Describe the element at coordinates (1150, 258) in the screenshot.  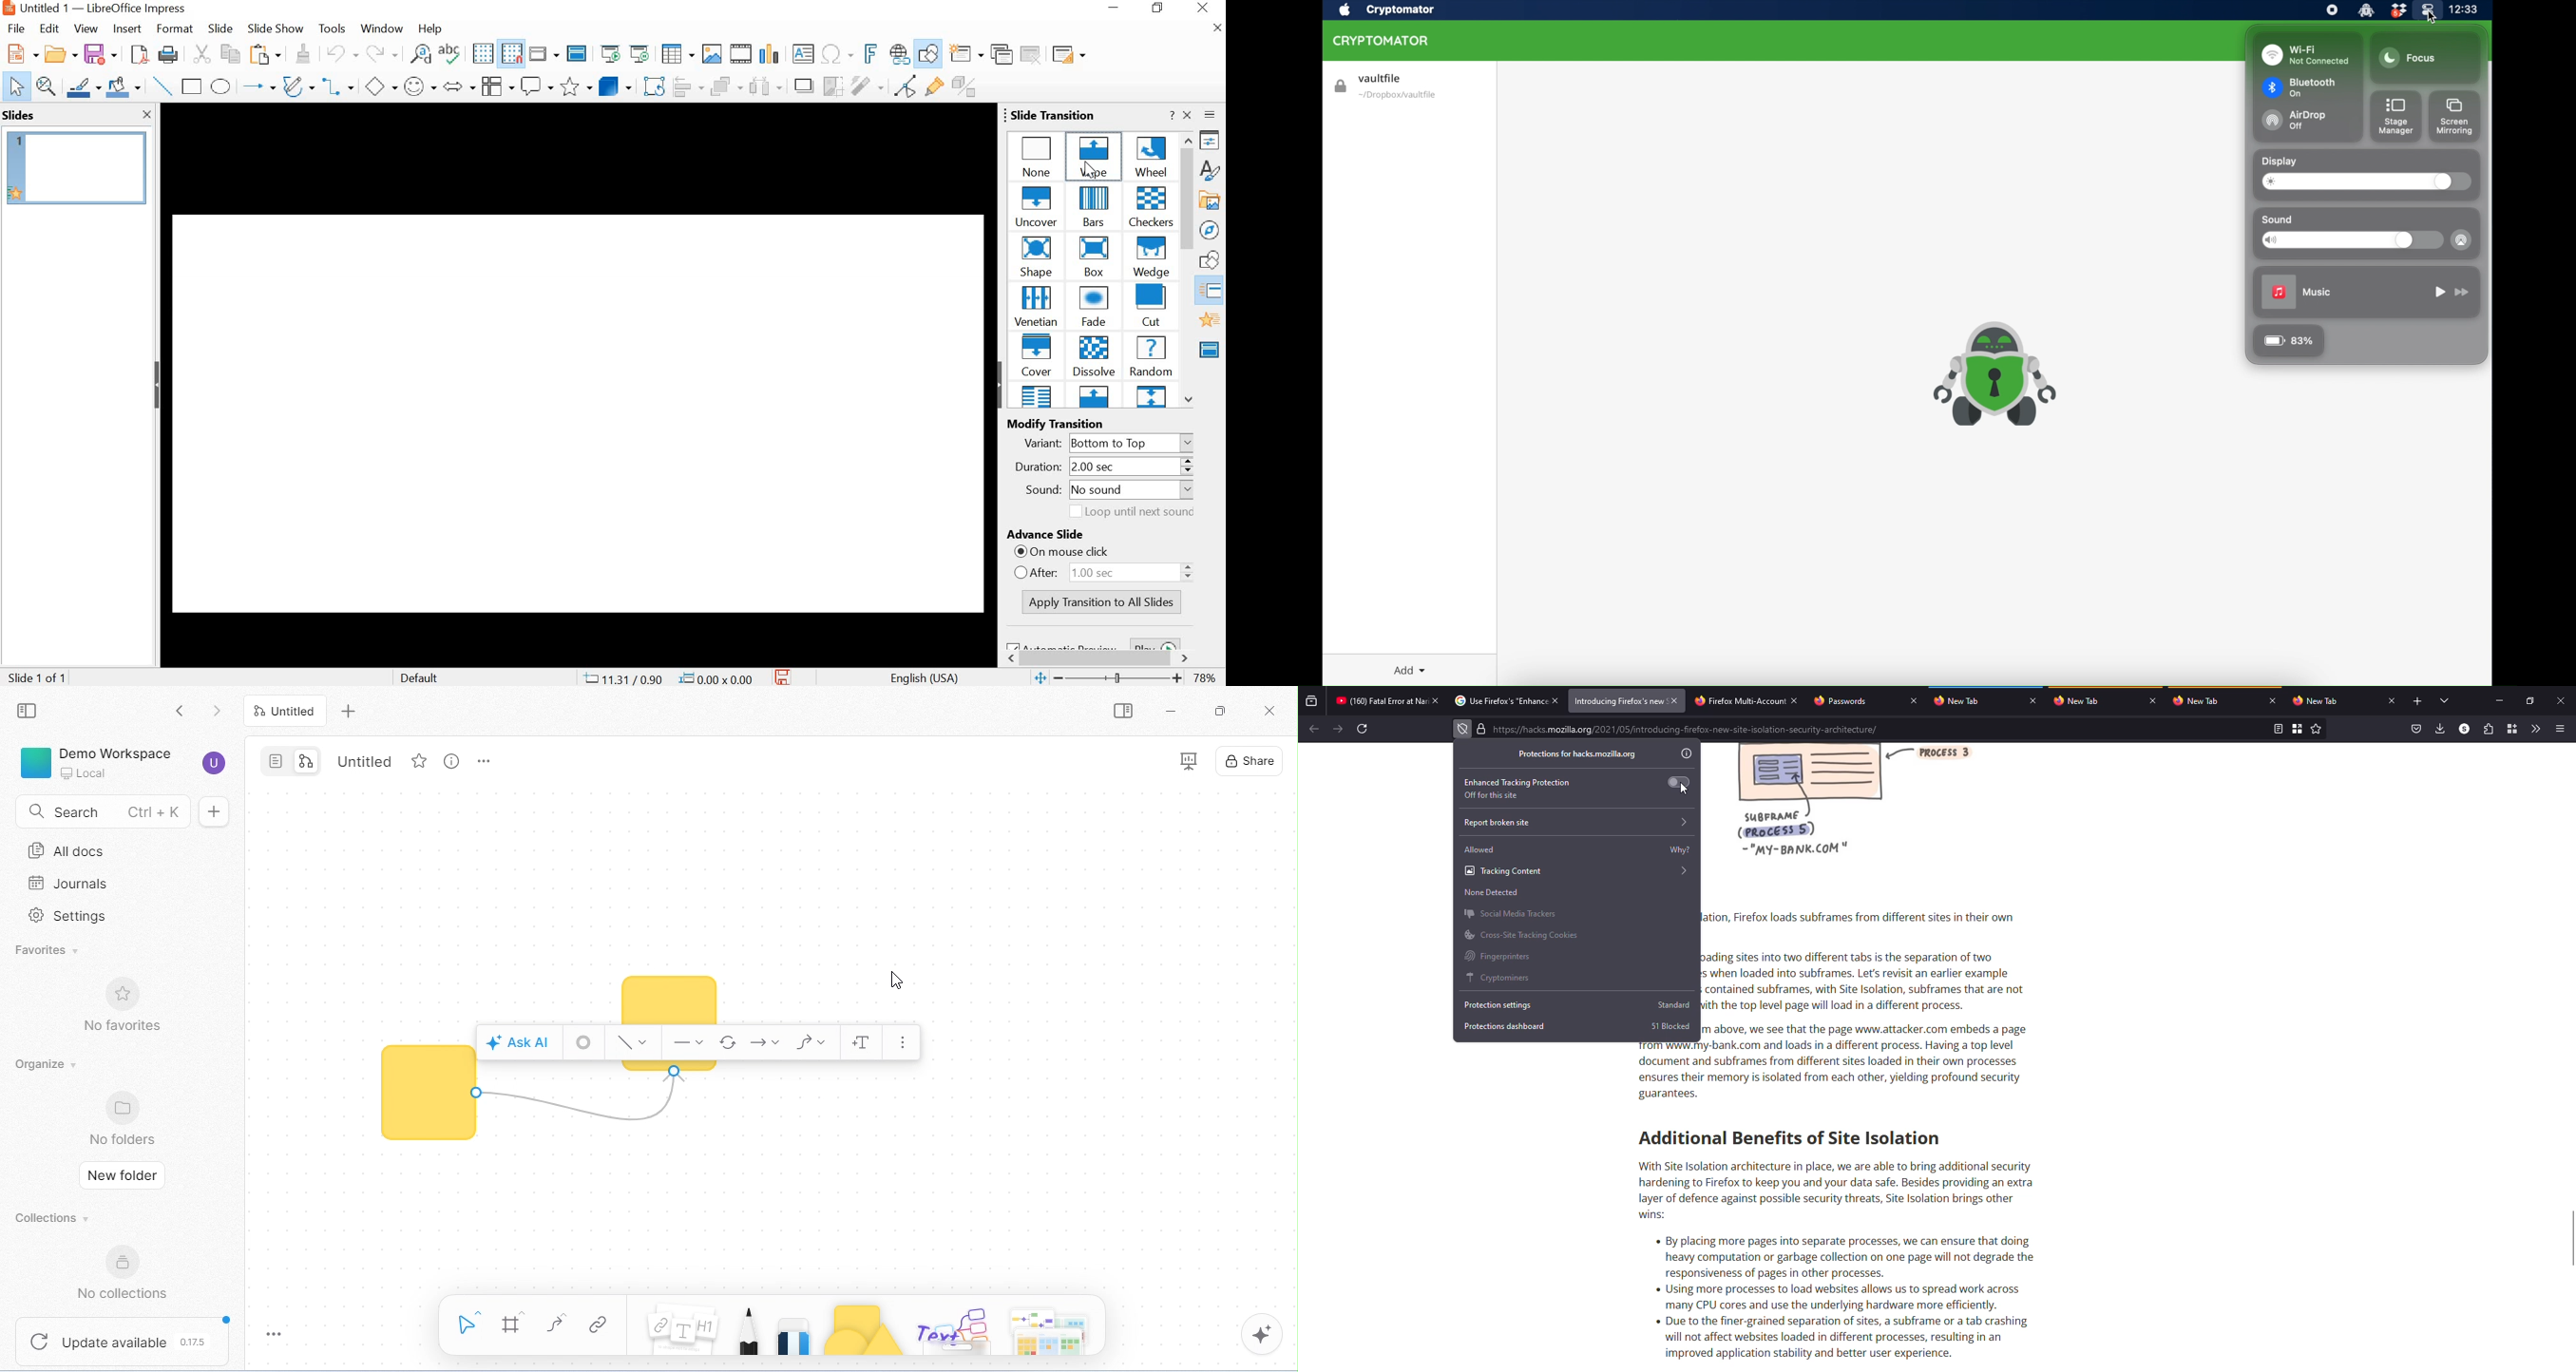
I see `WEDGE` at that location.